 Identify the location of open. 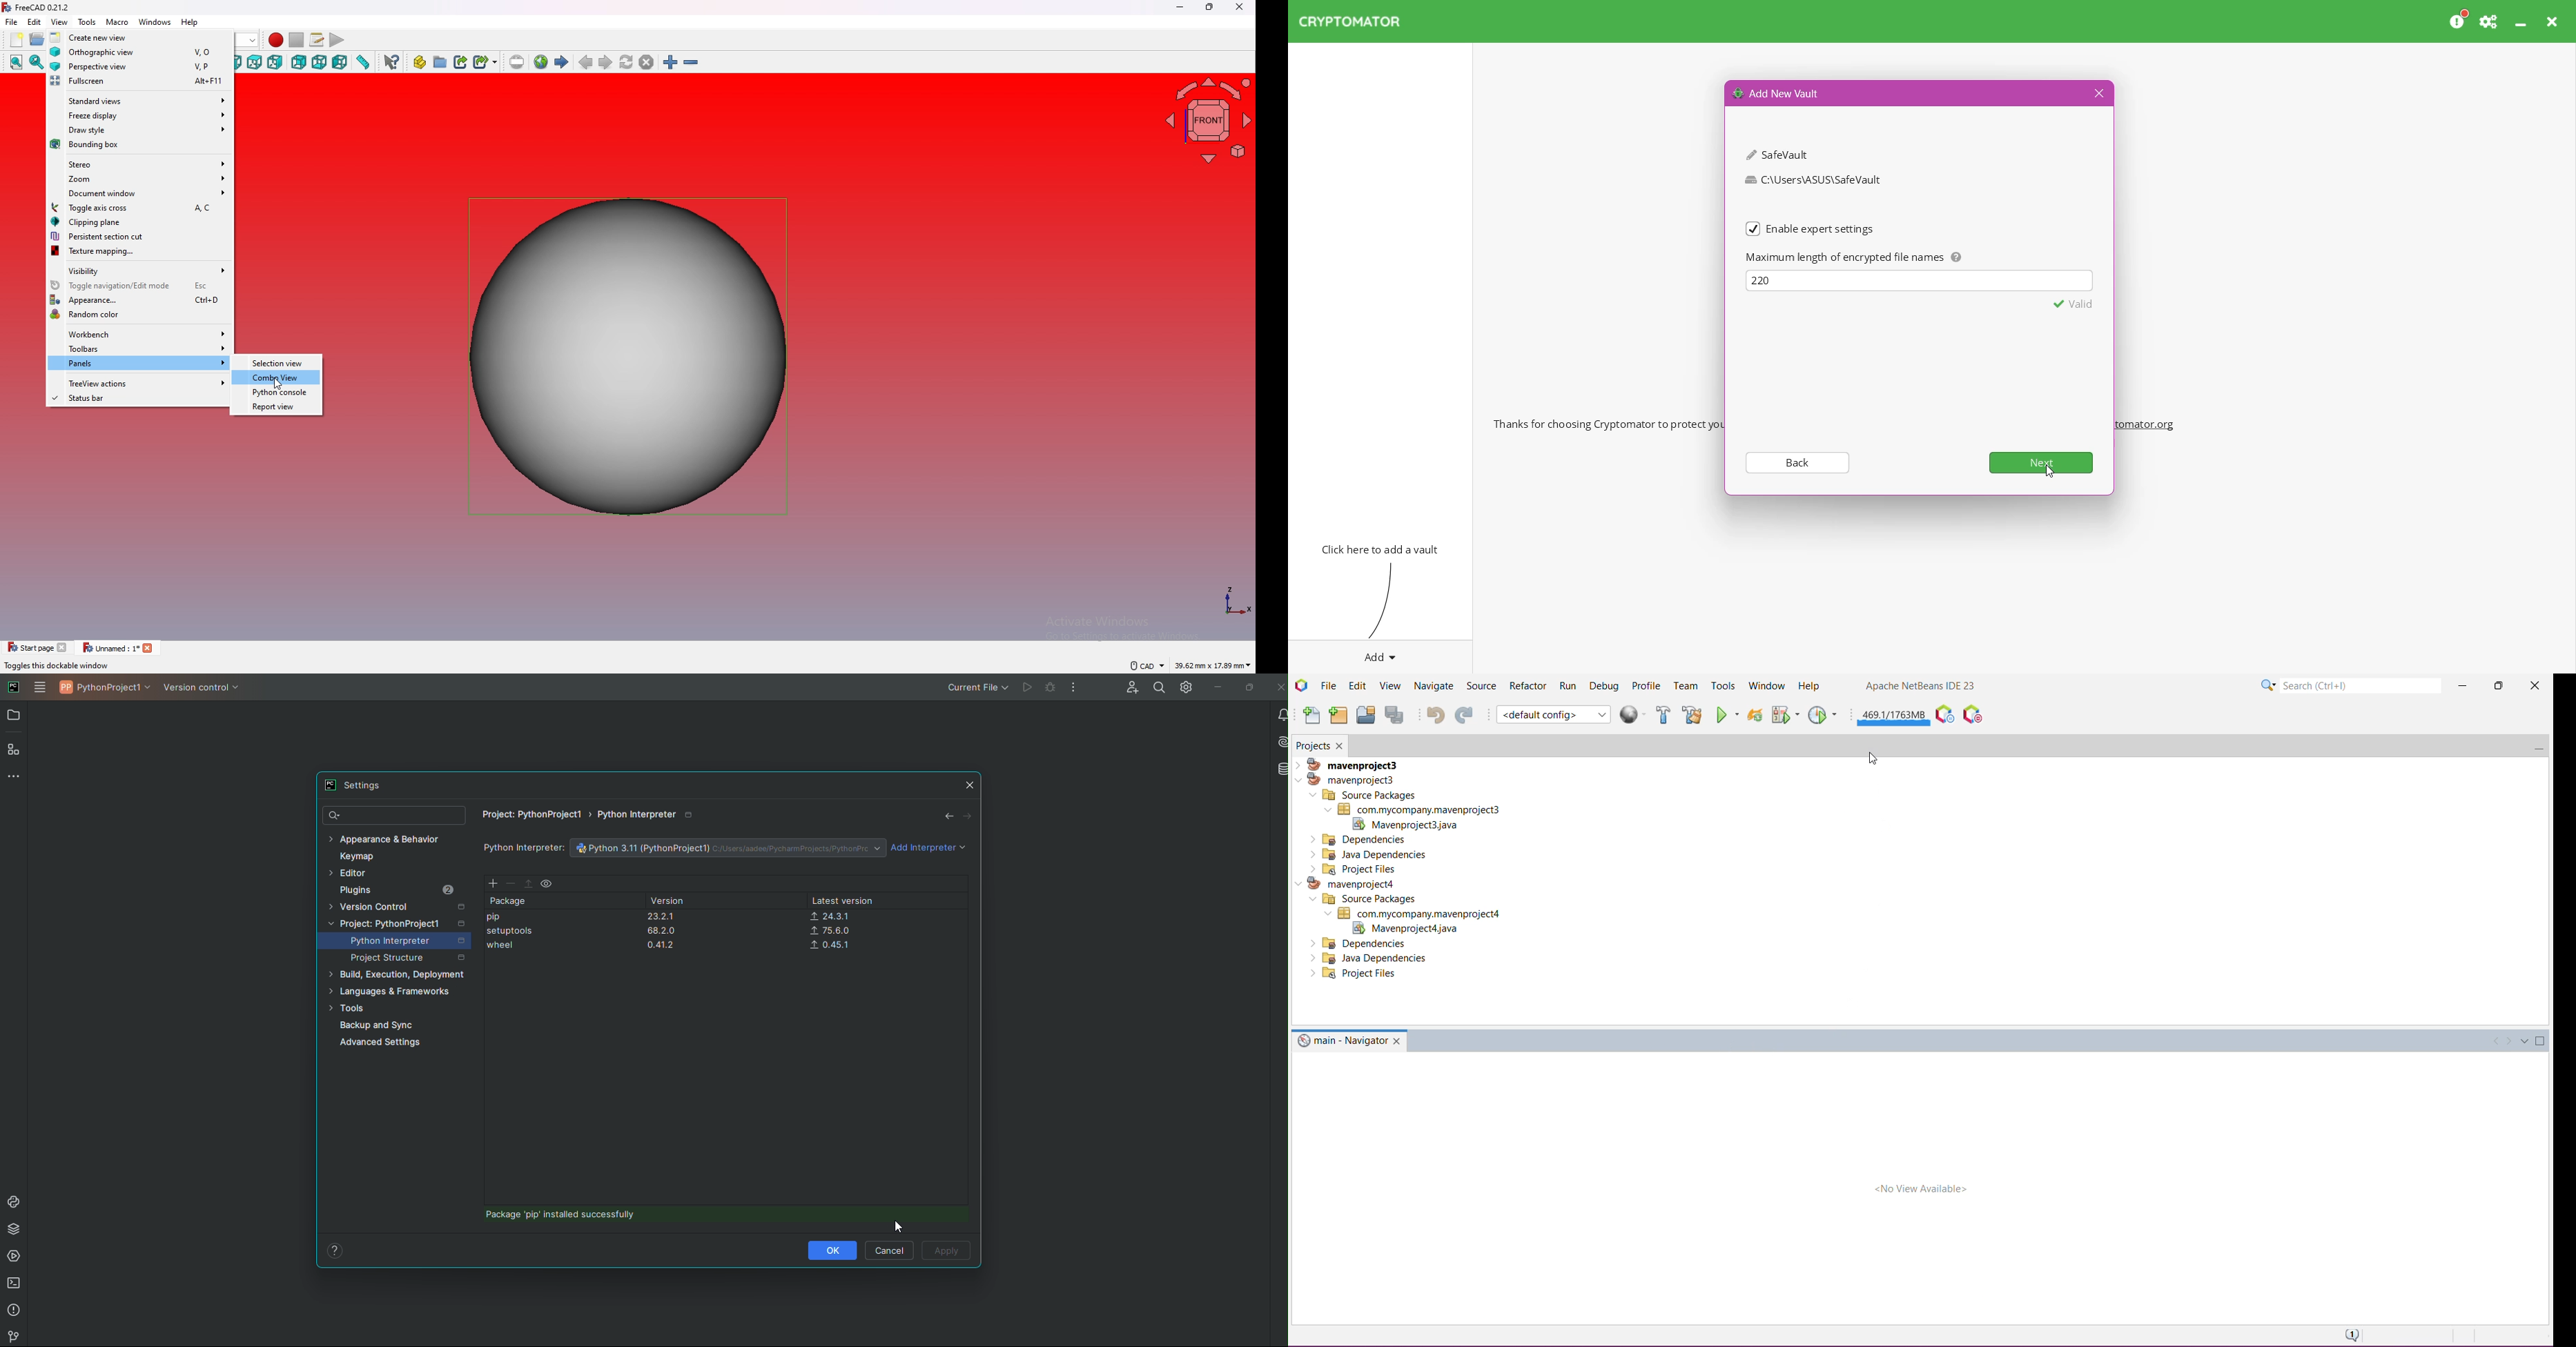
(37, 40).